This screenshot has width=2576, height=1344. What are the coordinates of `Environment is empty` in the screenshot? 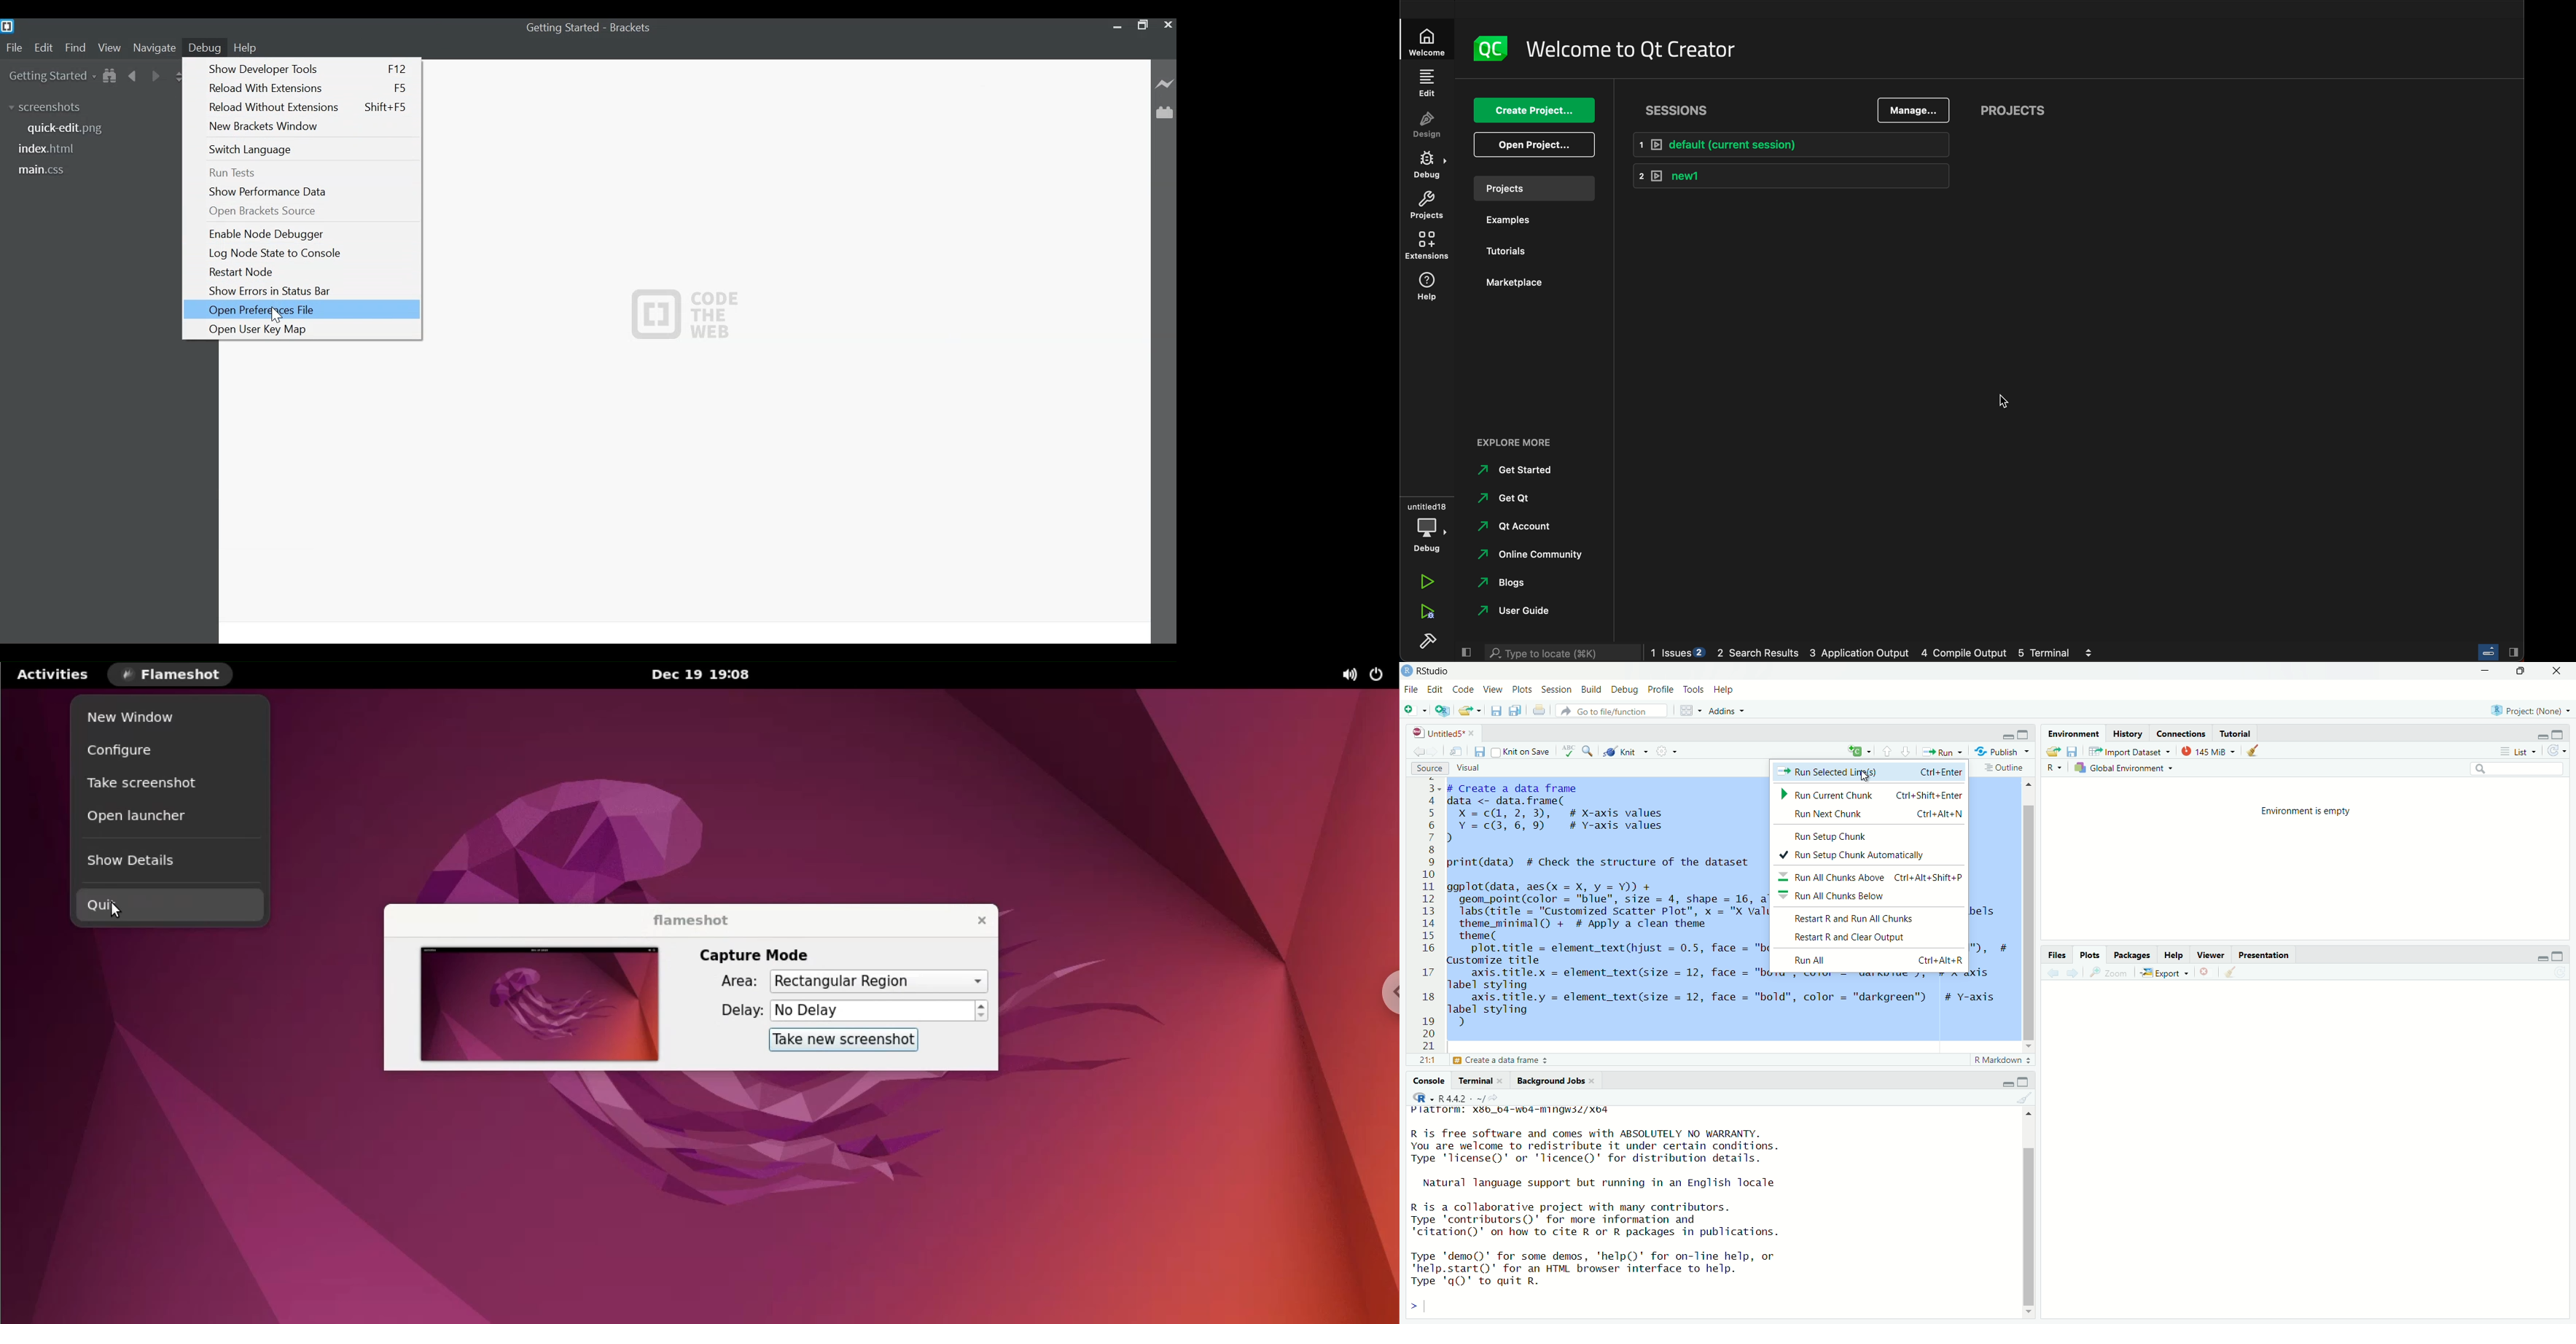 It's located at (2307, 812).